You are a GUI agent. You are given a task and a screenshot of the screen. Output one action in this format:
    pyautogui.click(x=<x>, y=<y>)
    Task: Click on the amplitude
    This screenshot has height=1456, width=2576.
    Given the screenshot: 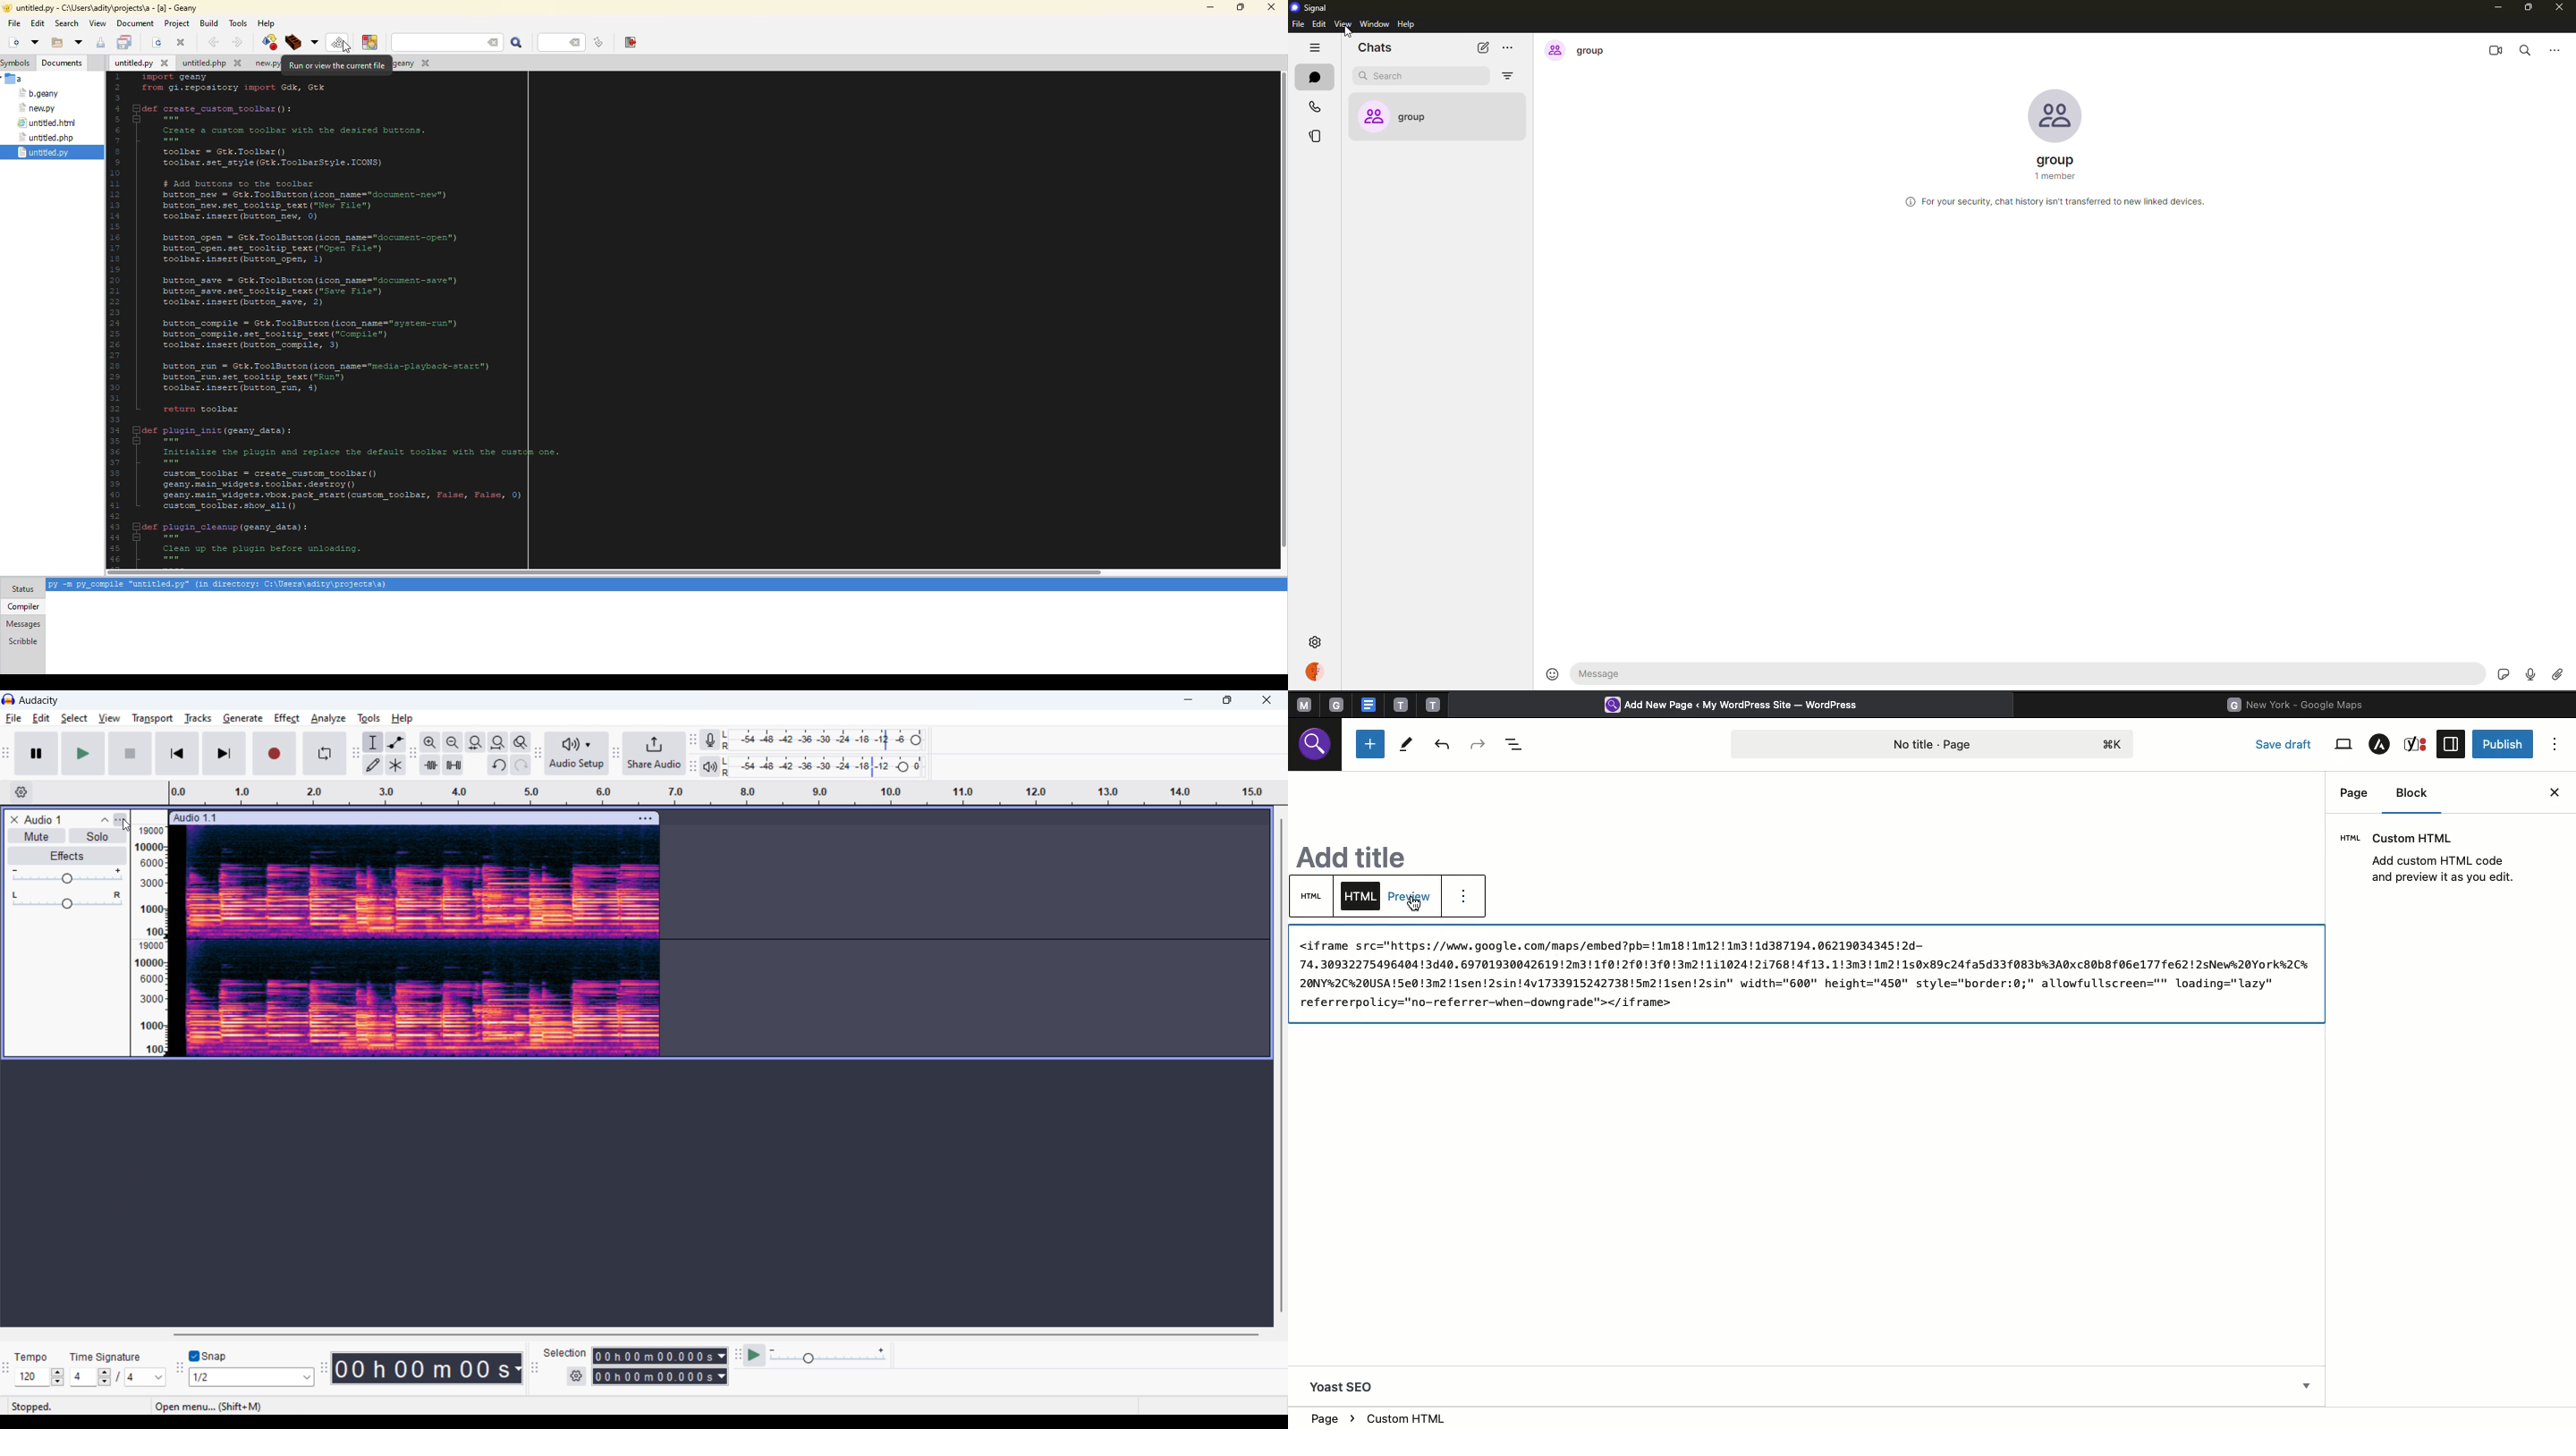 What is the action you would take?
    pyautogui.click(x=149, y=933)
    